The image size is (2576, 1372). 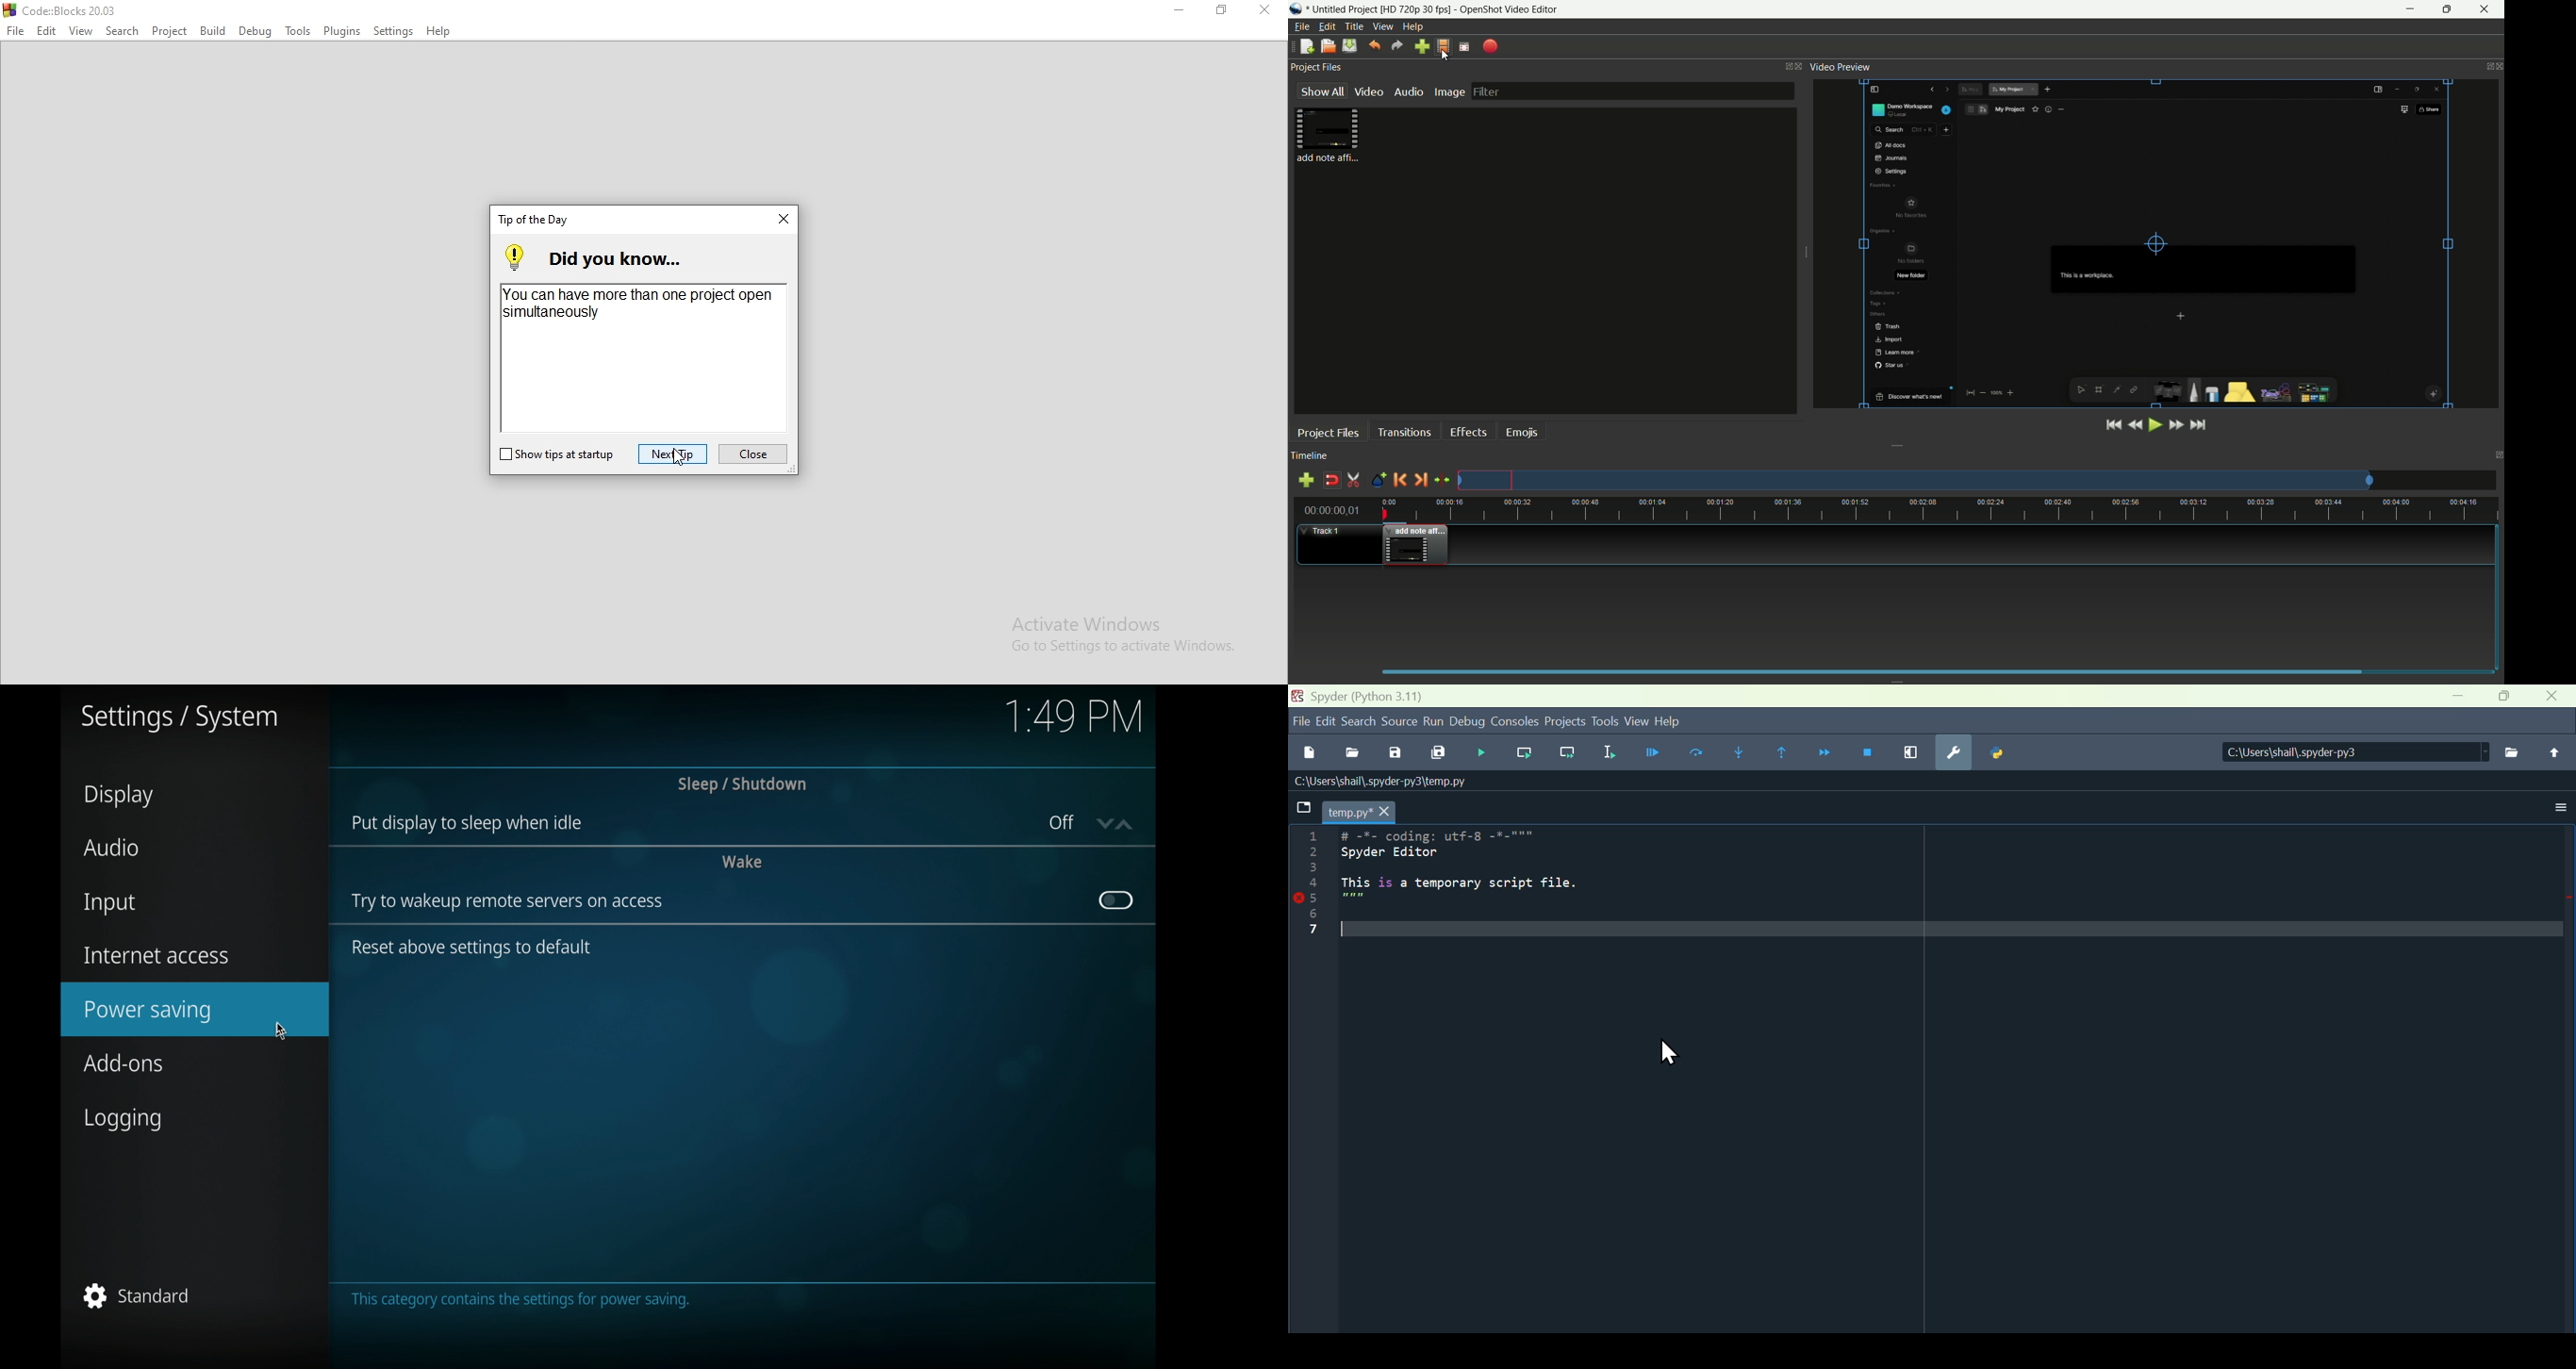 I want to click on Run, so click(x=1435, y=721).